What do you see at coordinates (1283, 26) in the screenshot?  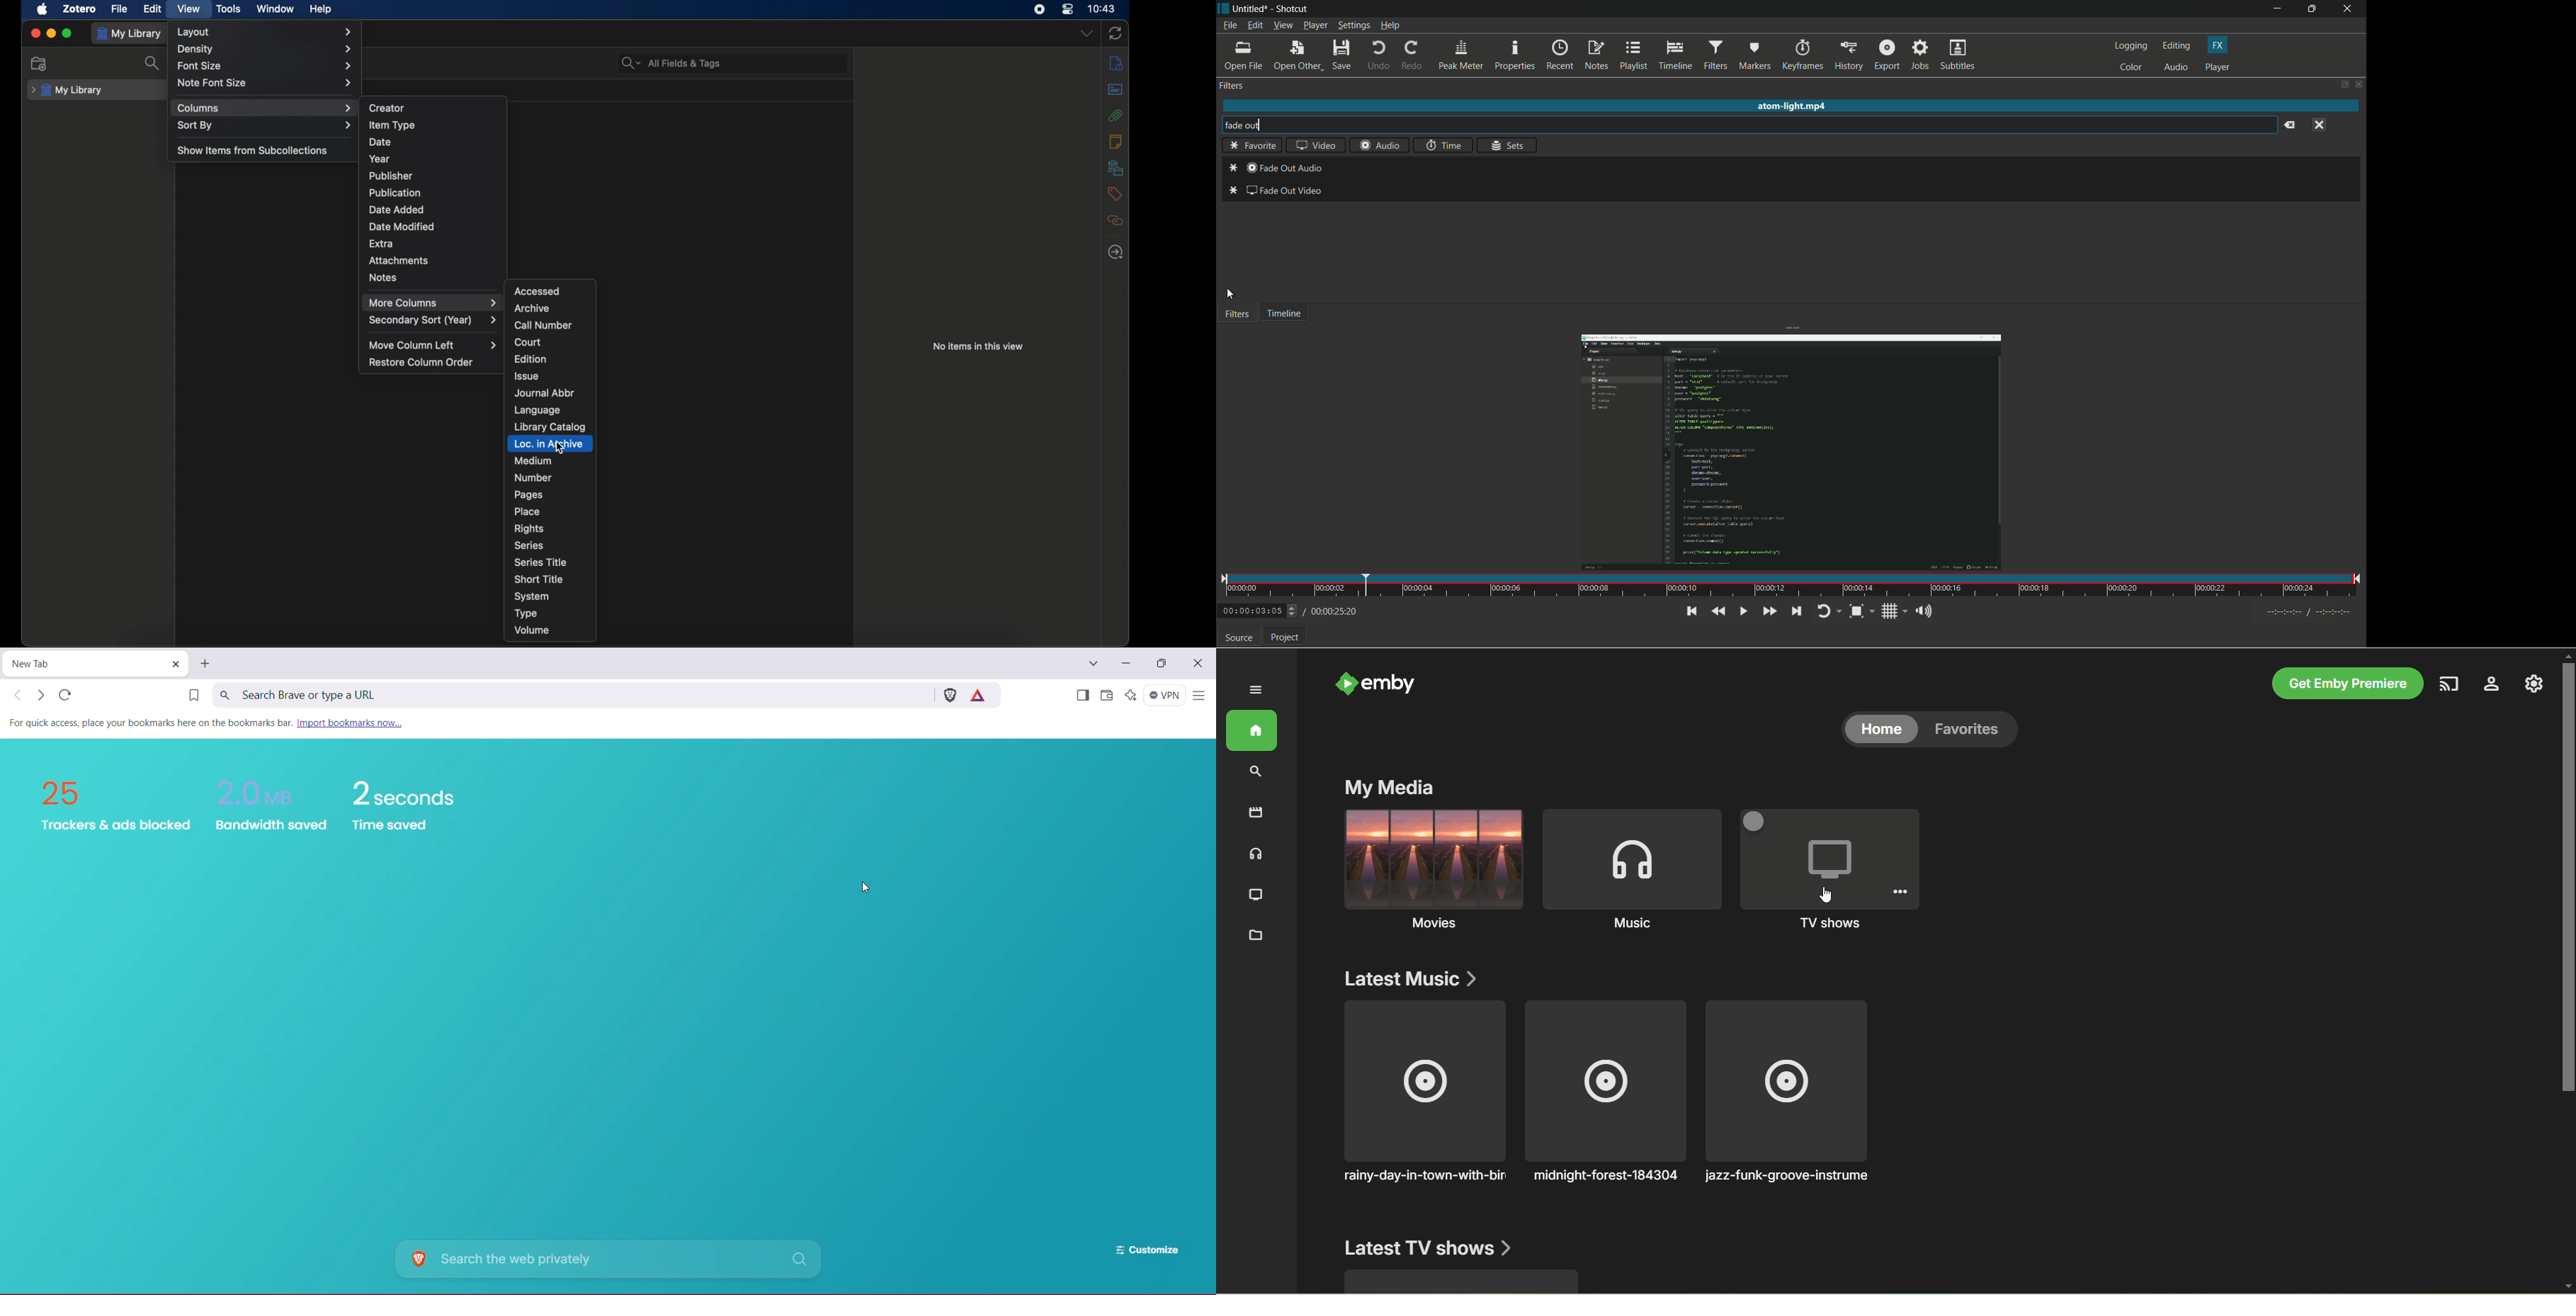 I see `view menu` at bounding box center [1283, 26].